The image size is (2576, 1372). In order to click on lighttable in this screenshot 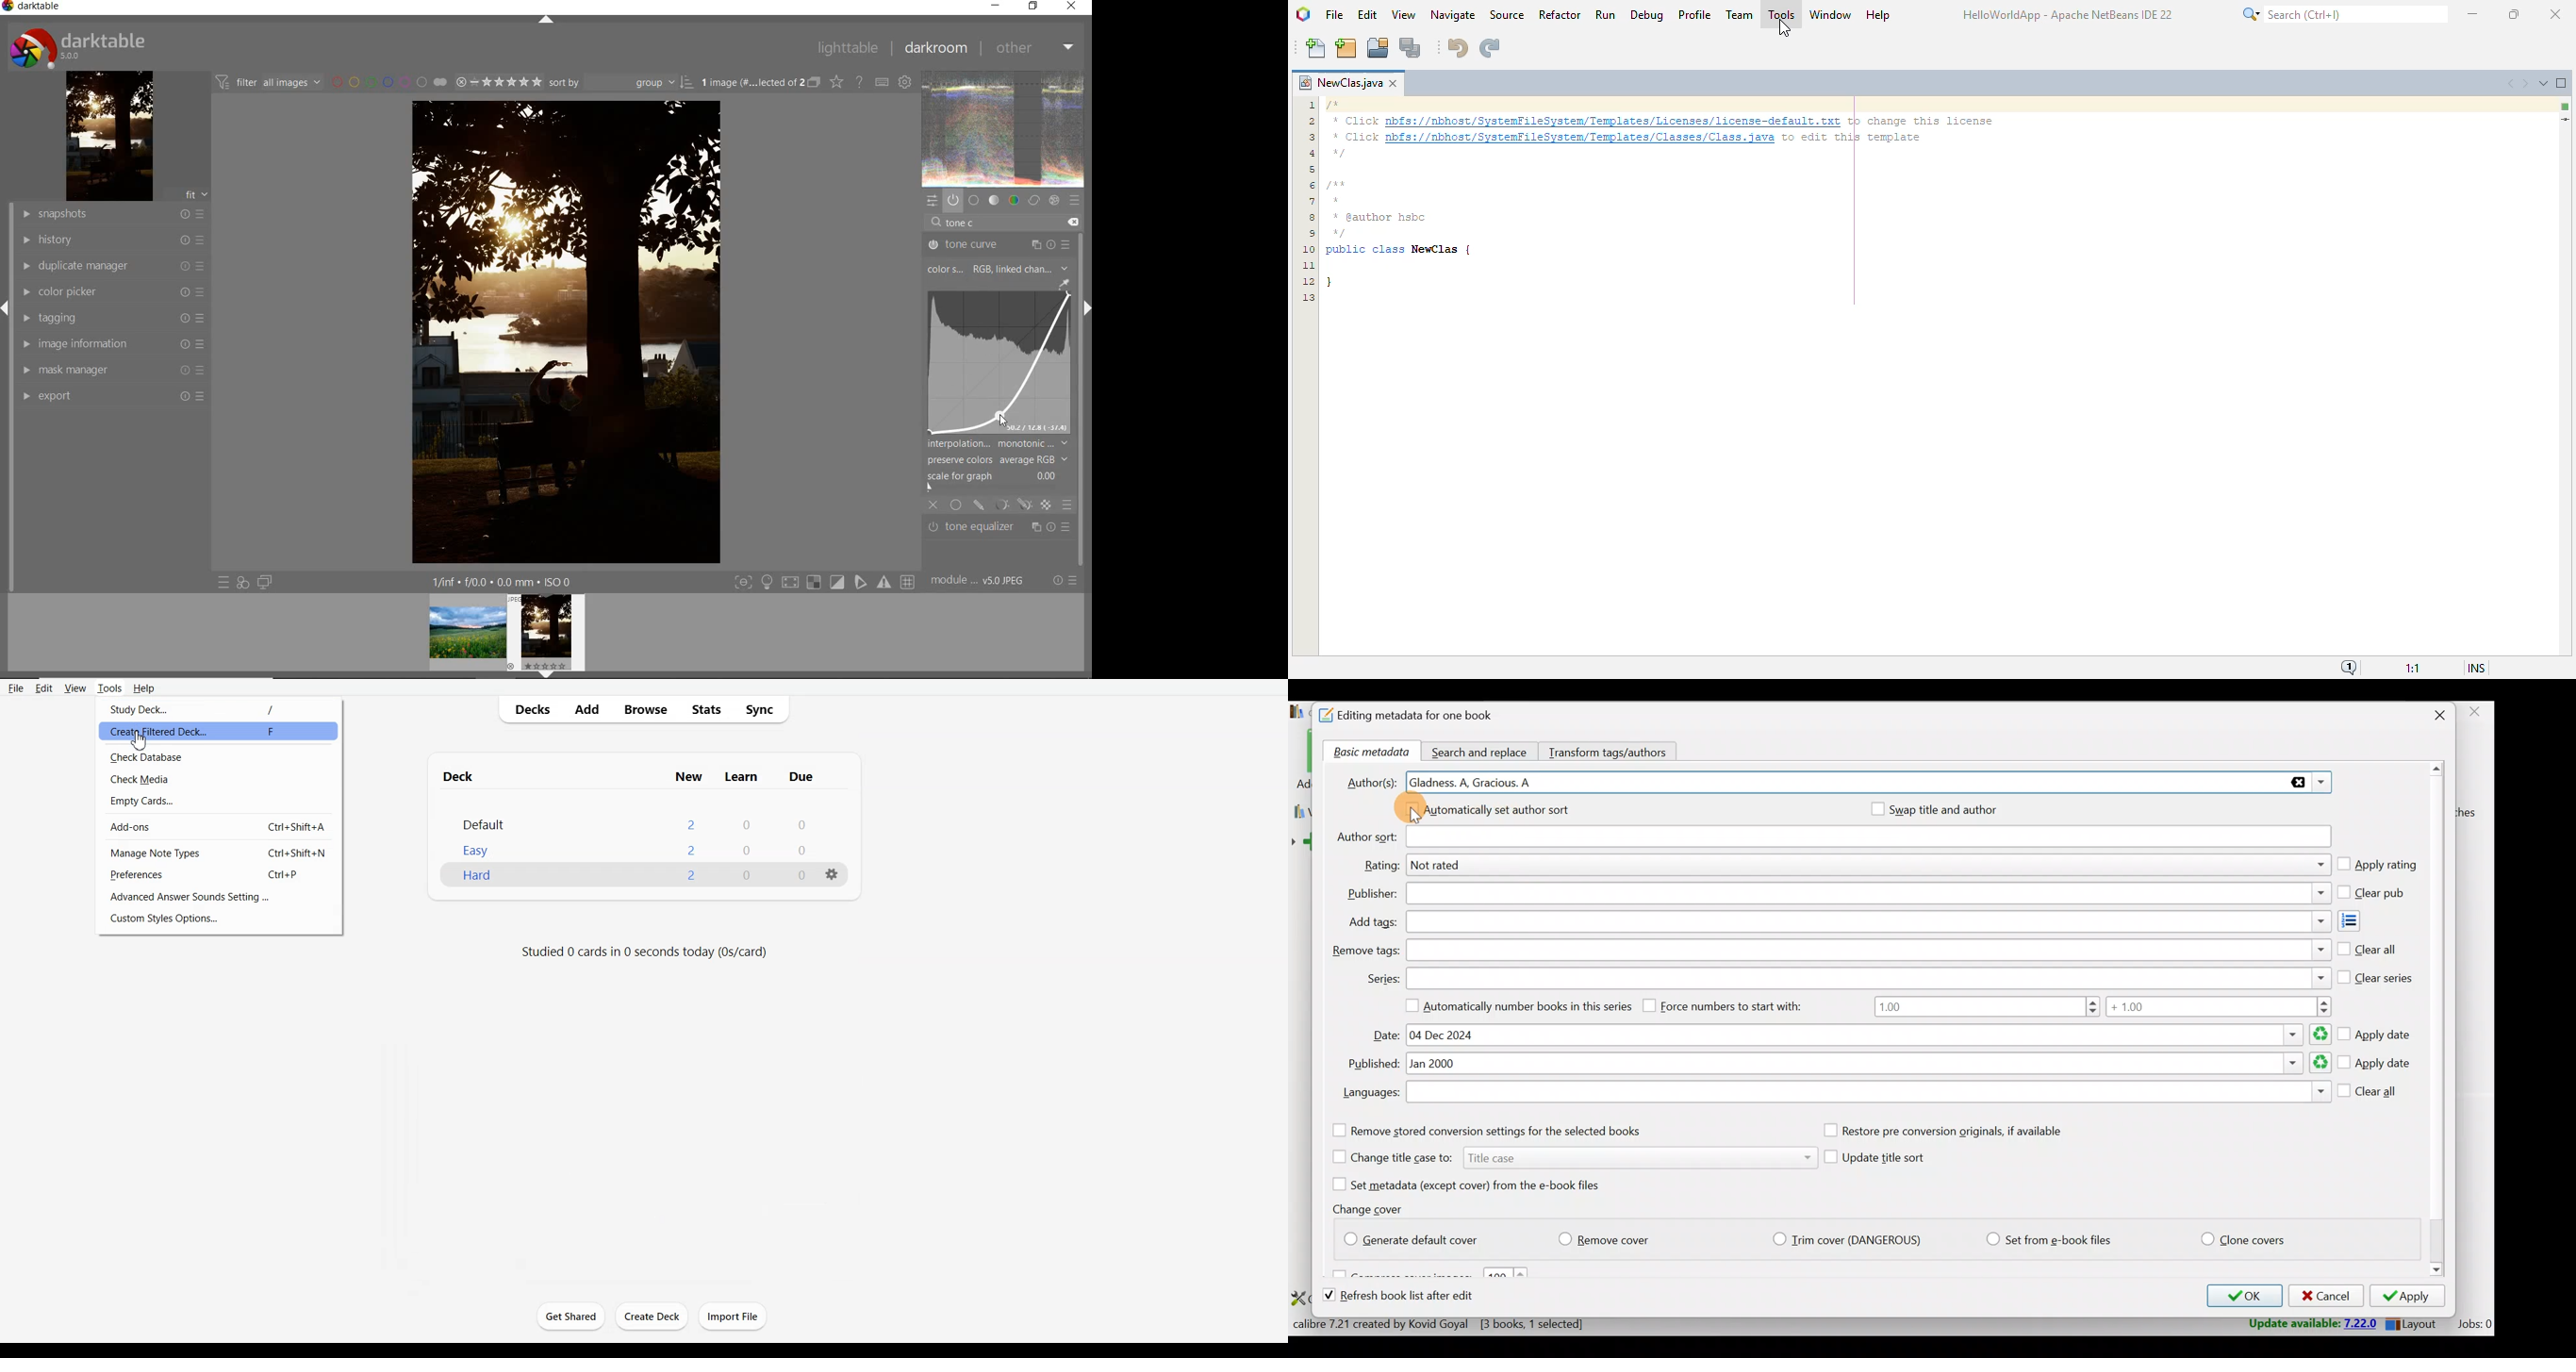, I will do `click(846, 49)`.